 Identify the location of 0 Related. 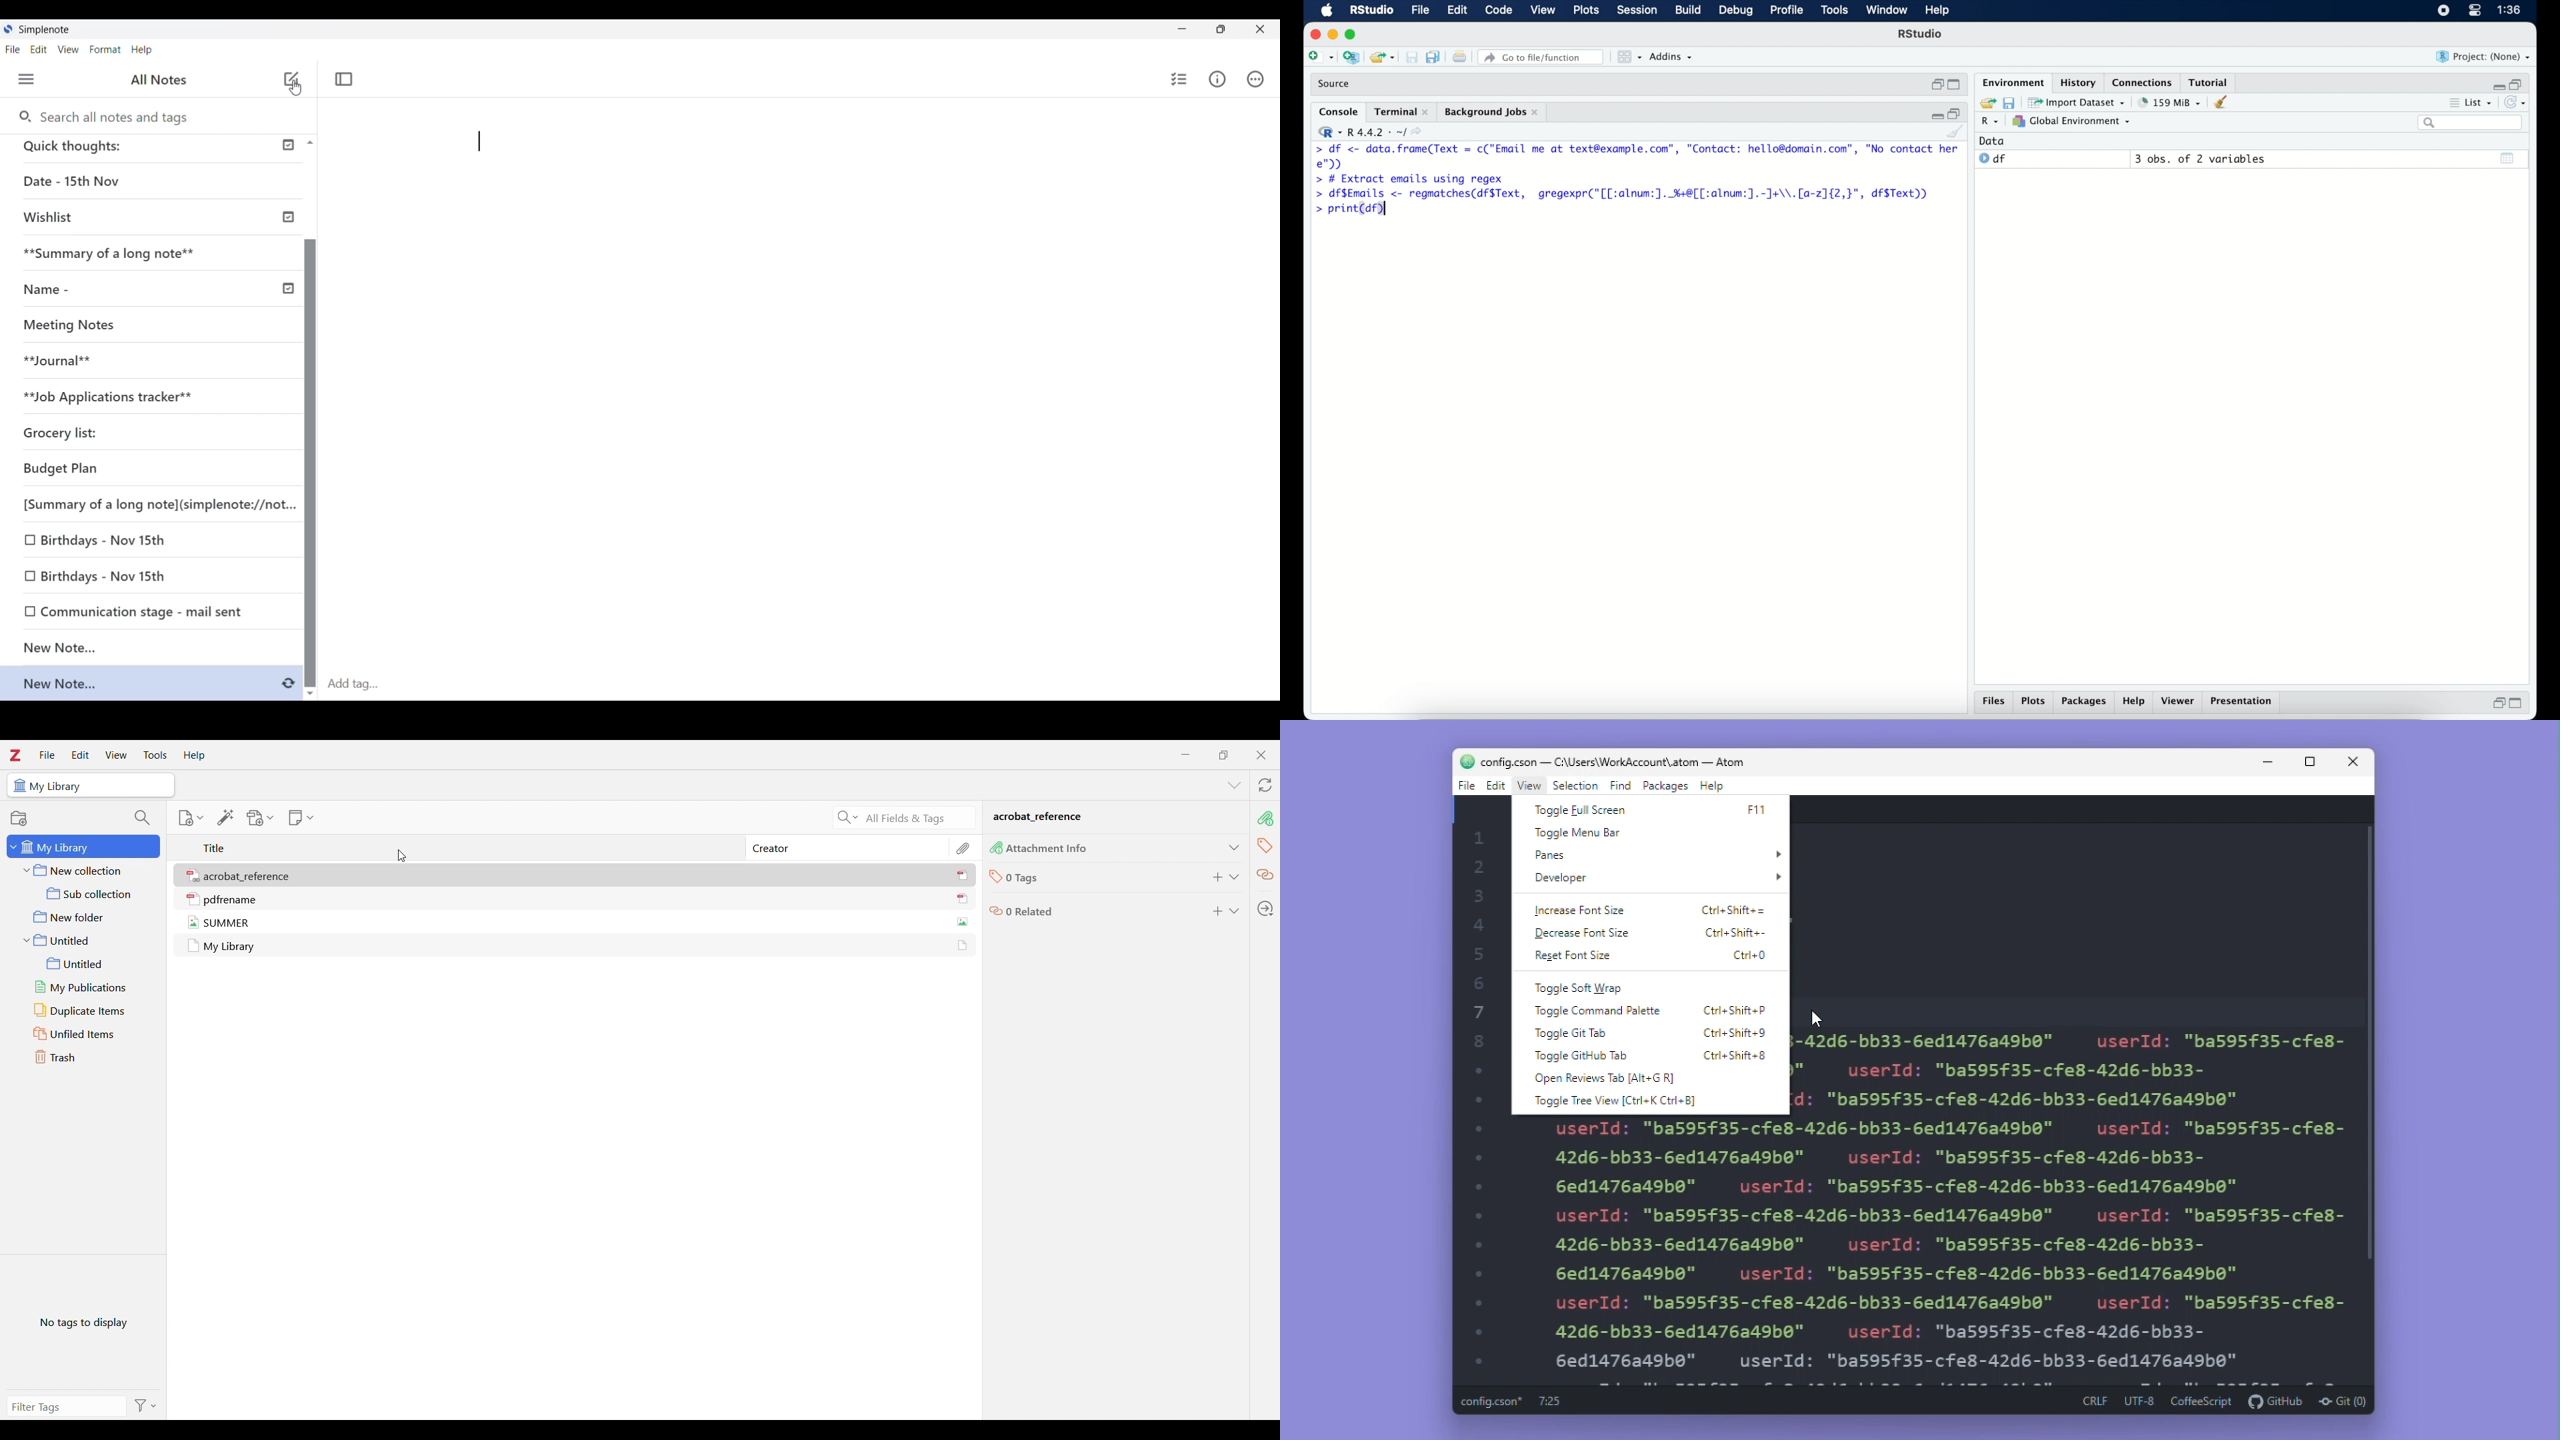
(1031, 911).